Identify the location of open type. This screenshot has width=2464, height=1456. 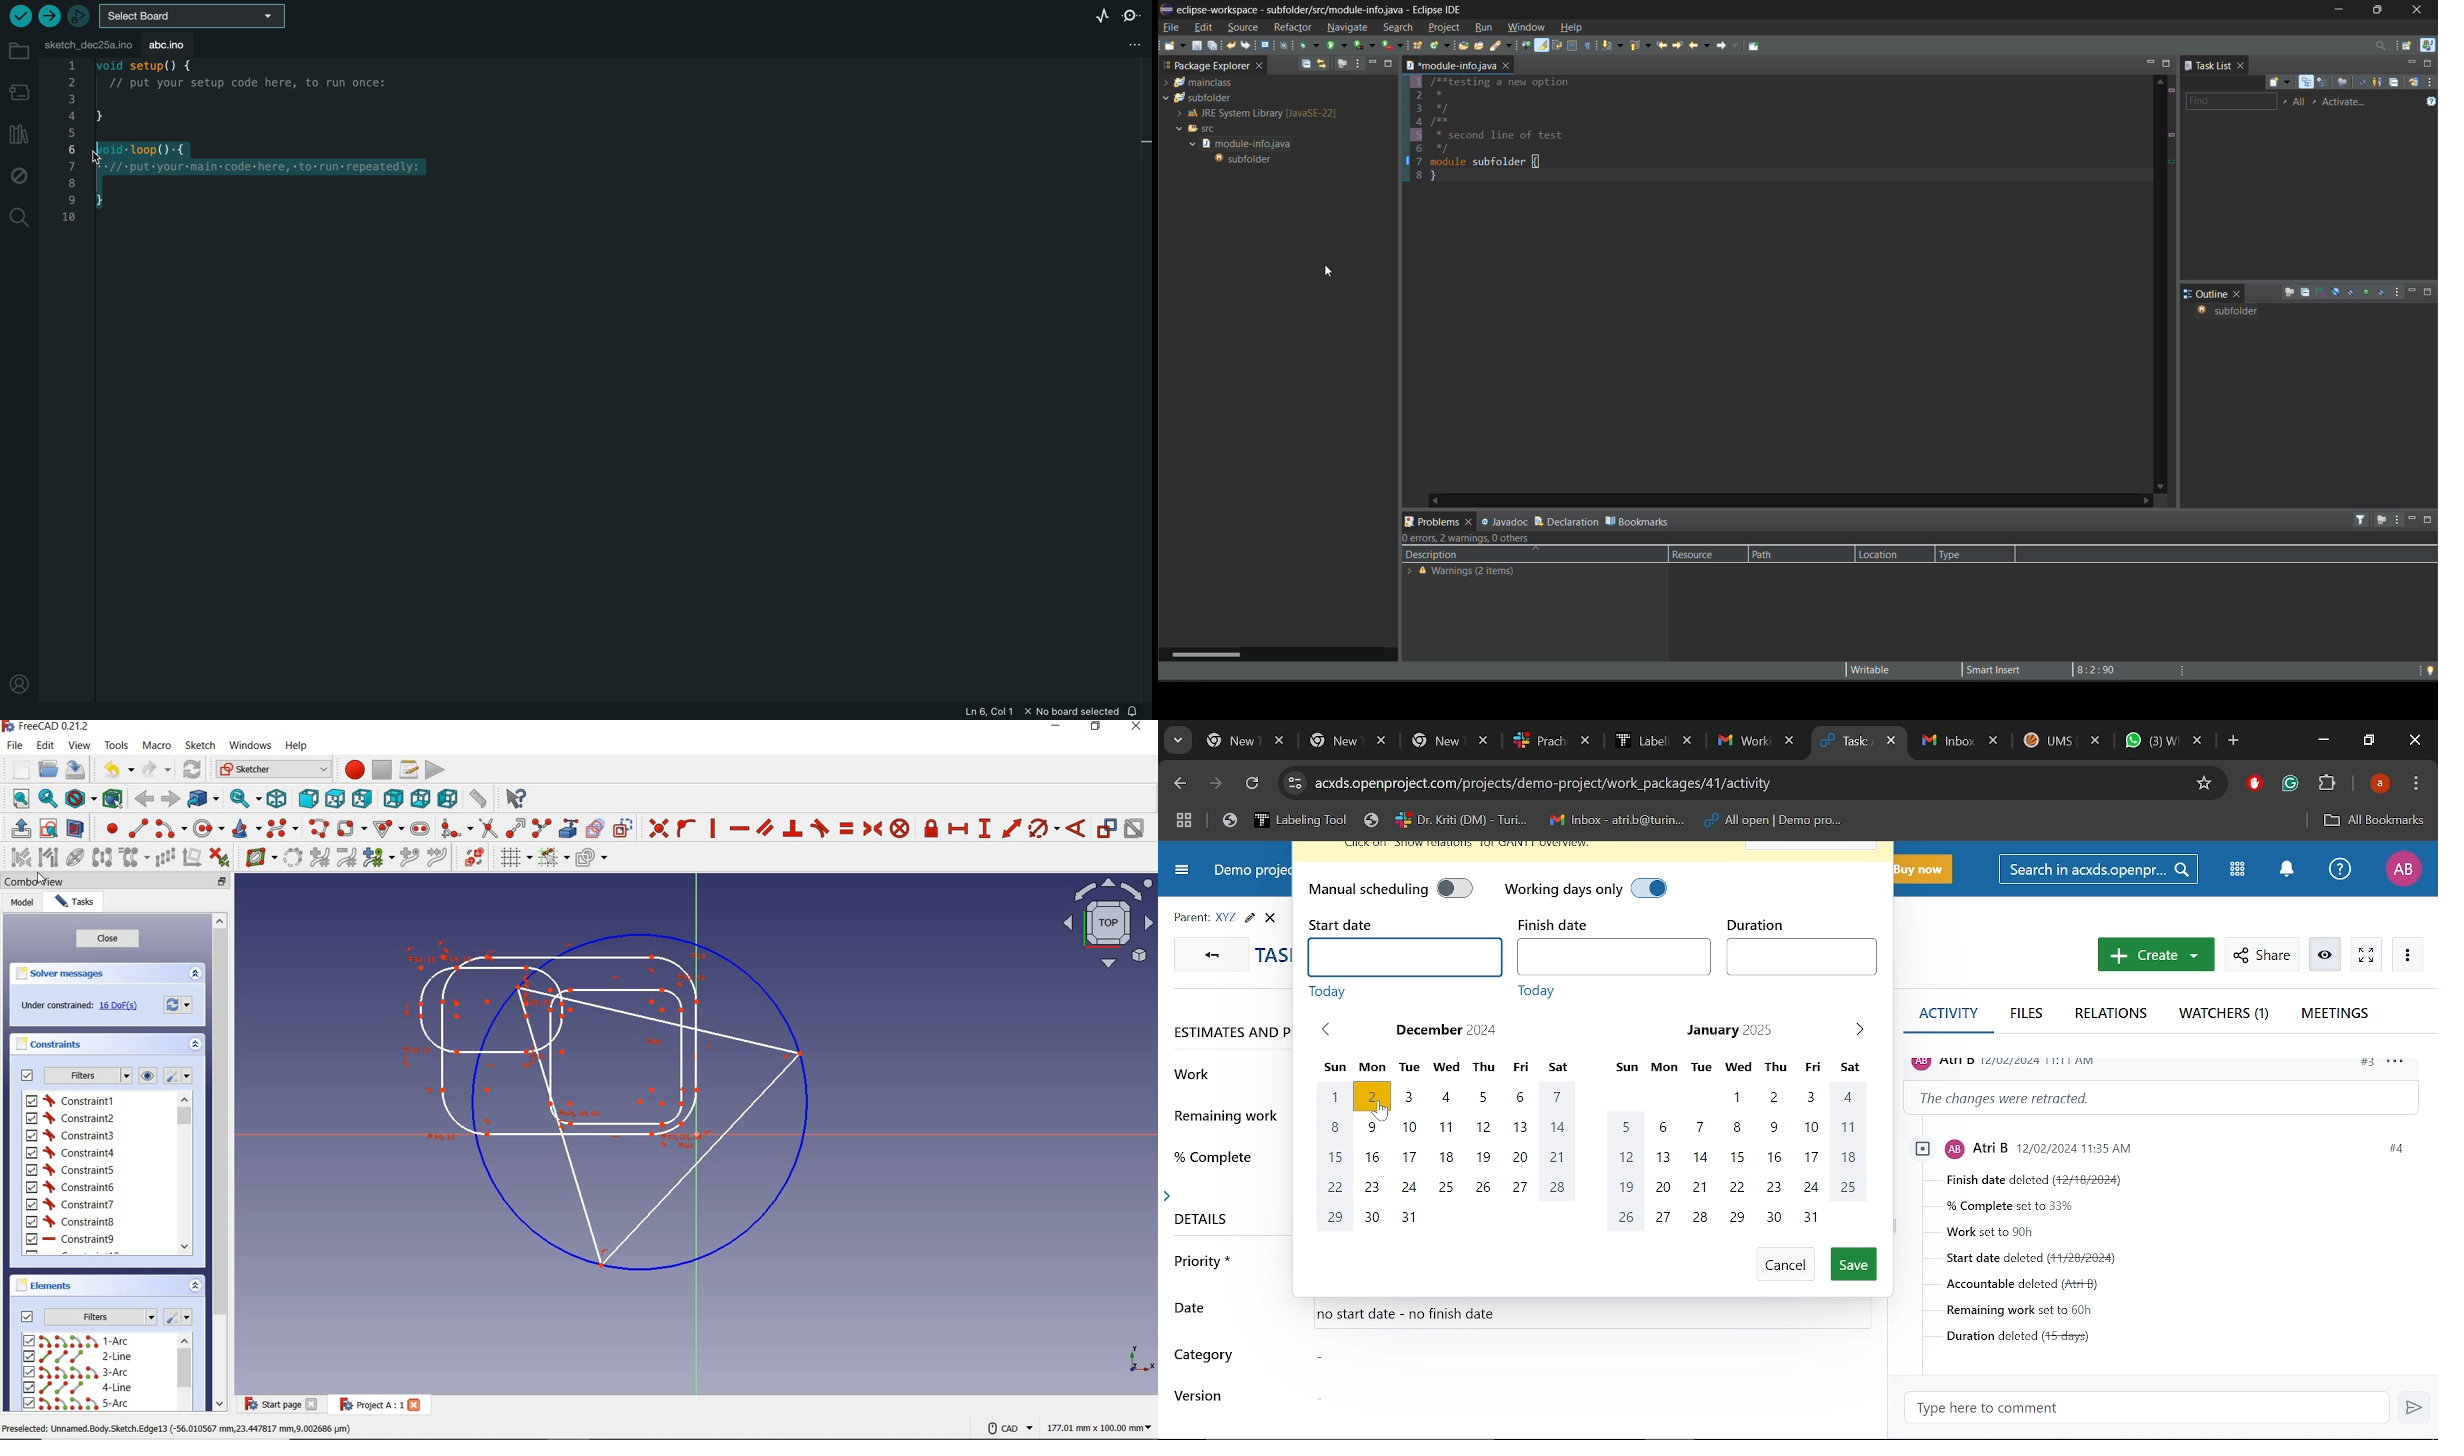
(1462, 47).